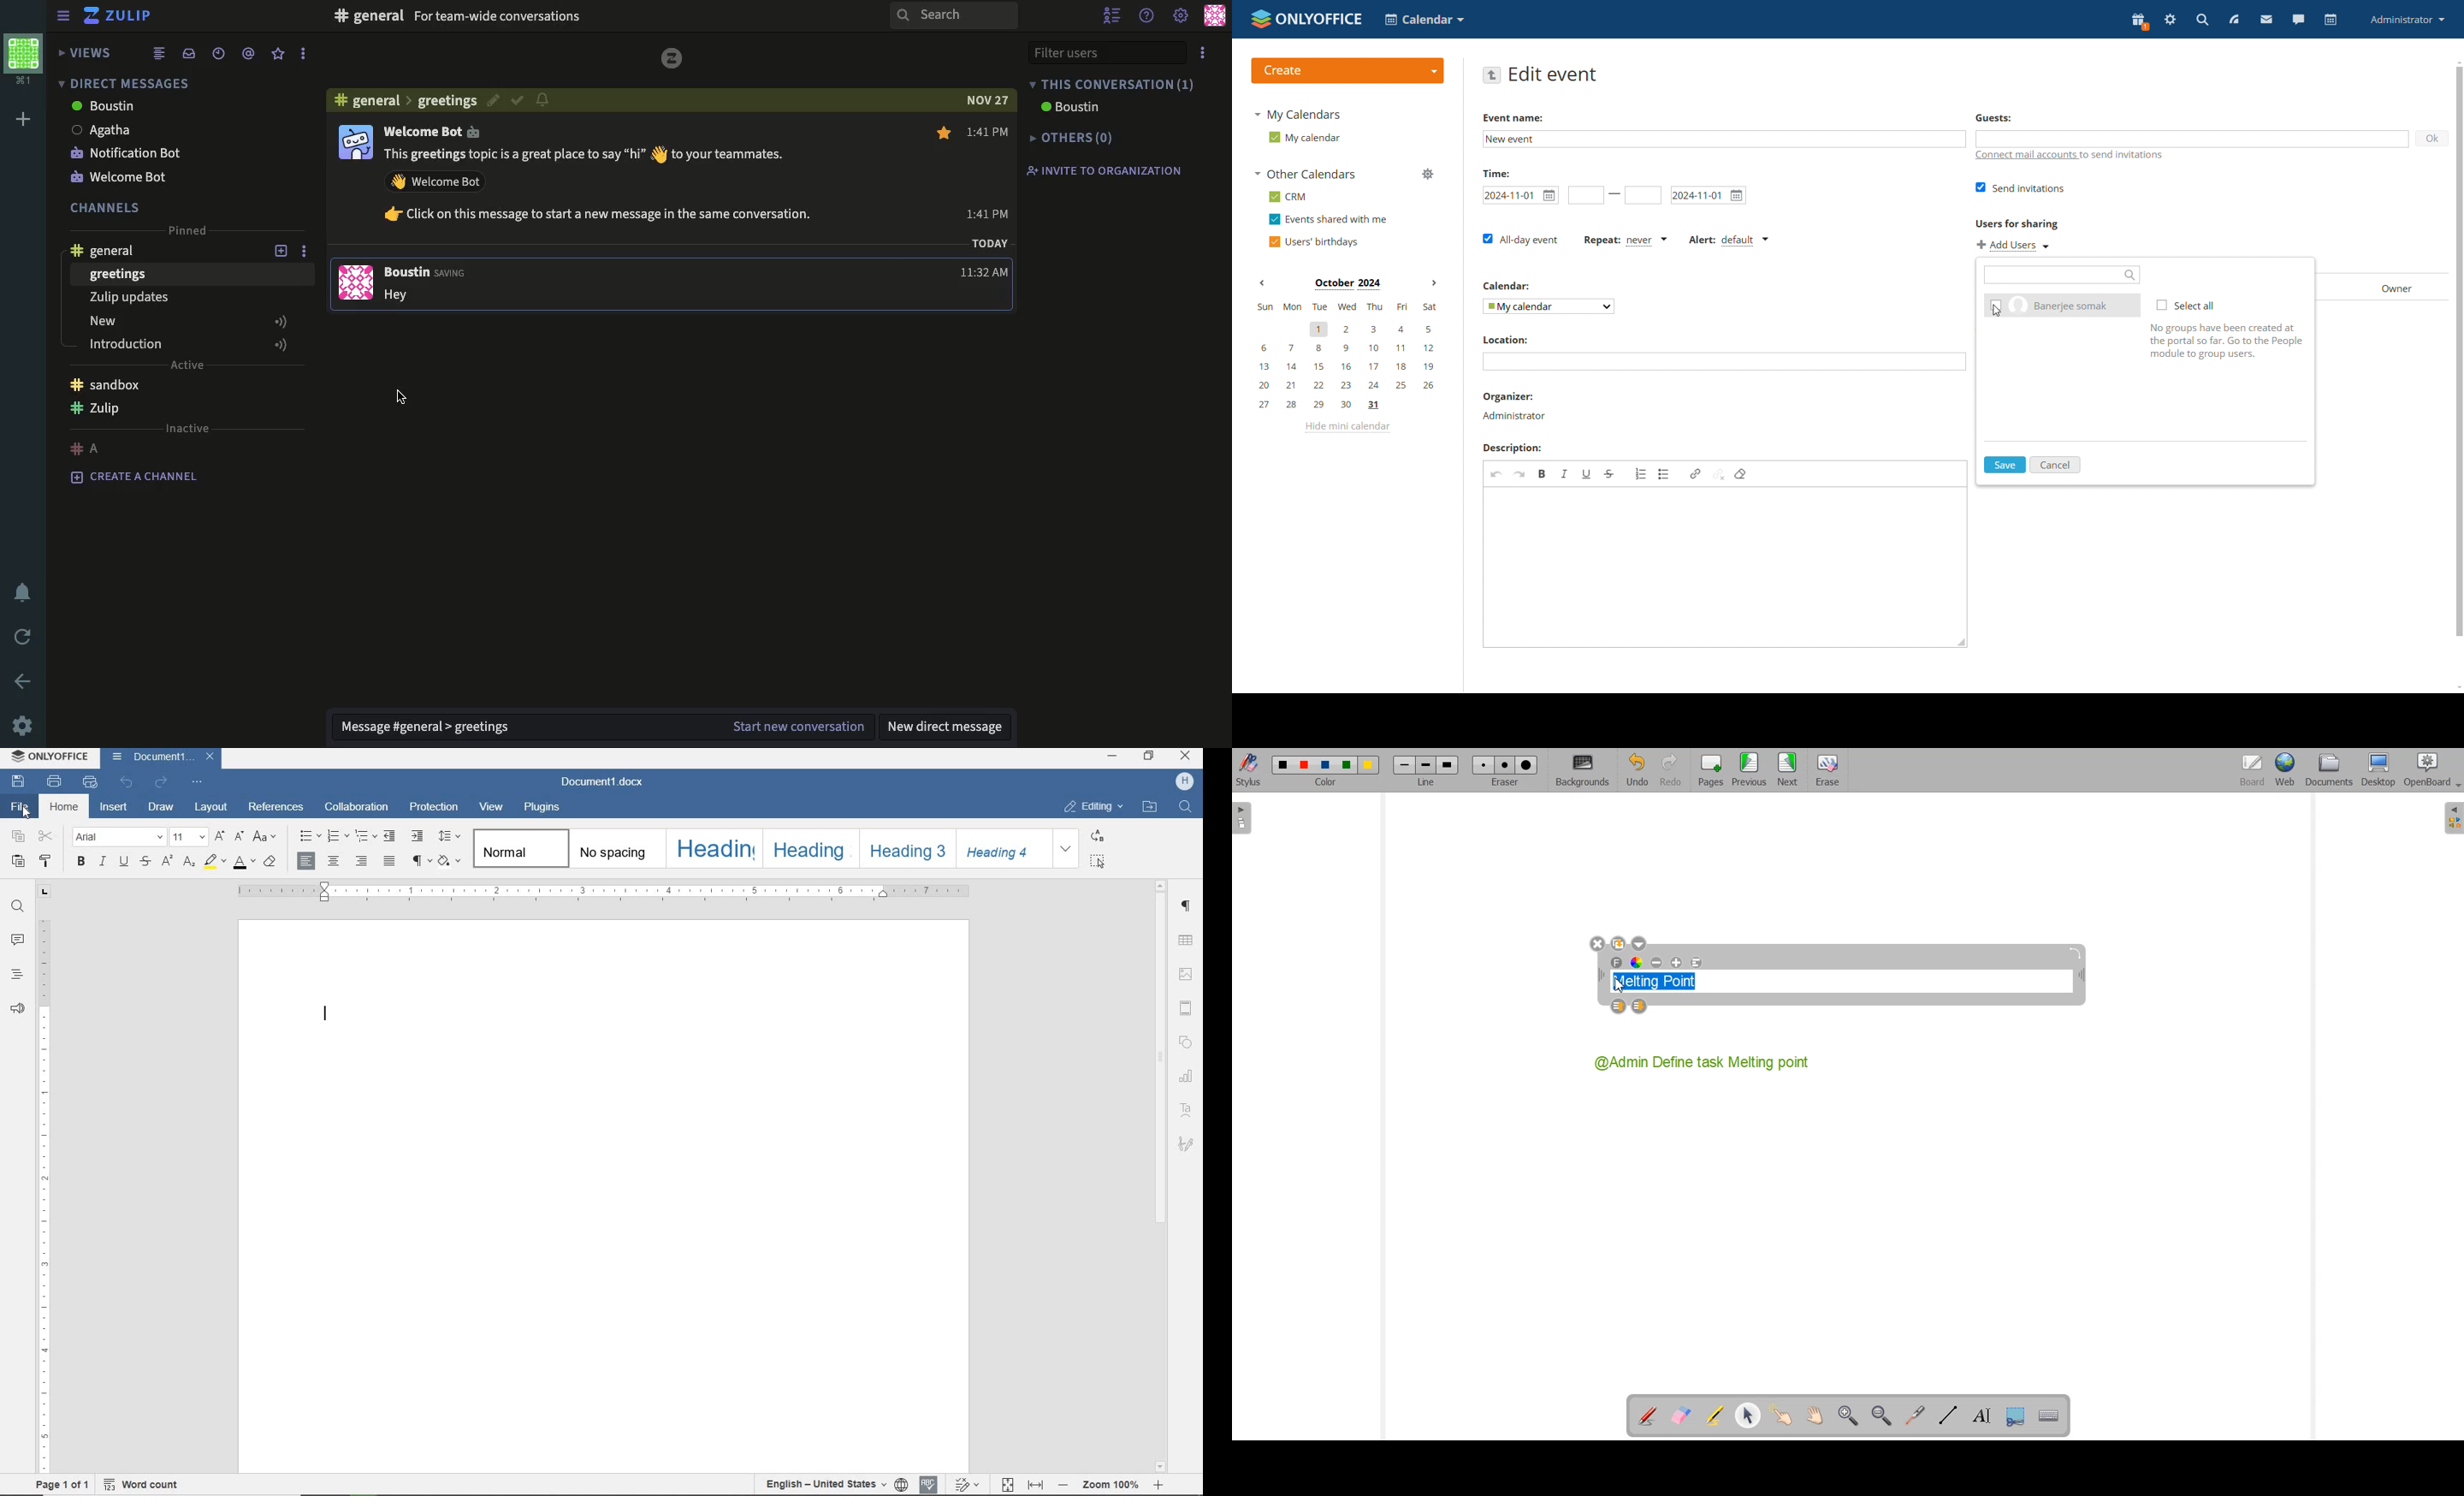 The height and width of the screenshot is (1512, 2464). What do you see at coordinates (1009, 1485) in the screenshot?
I see `fit to page` at bounding box center [1009, 1485].